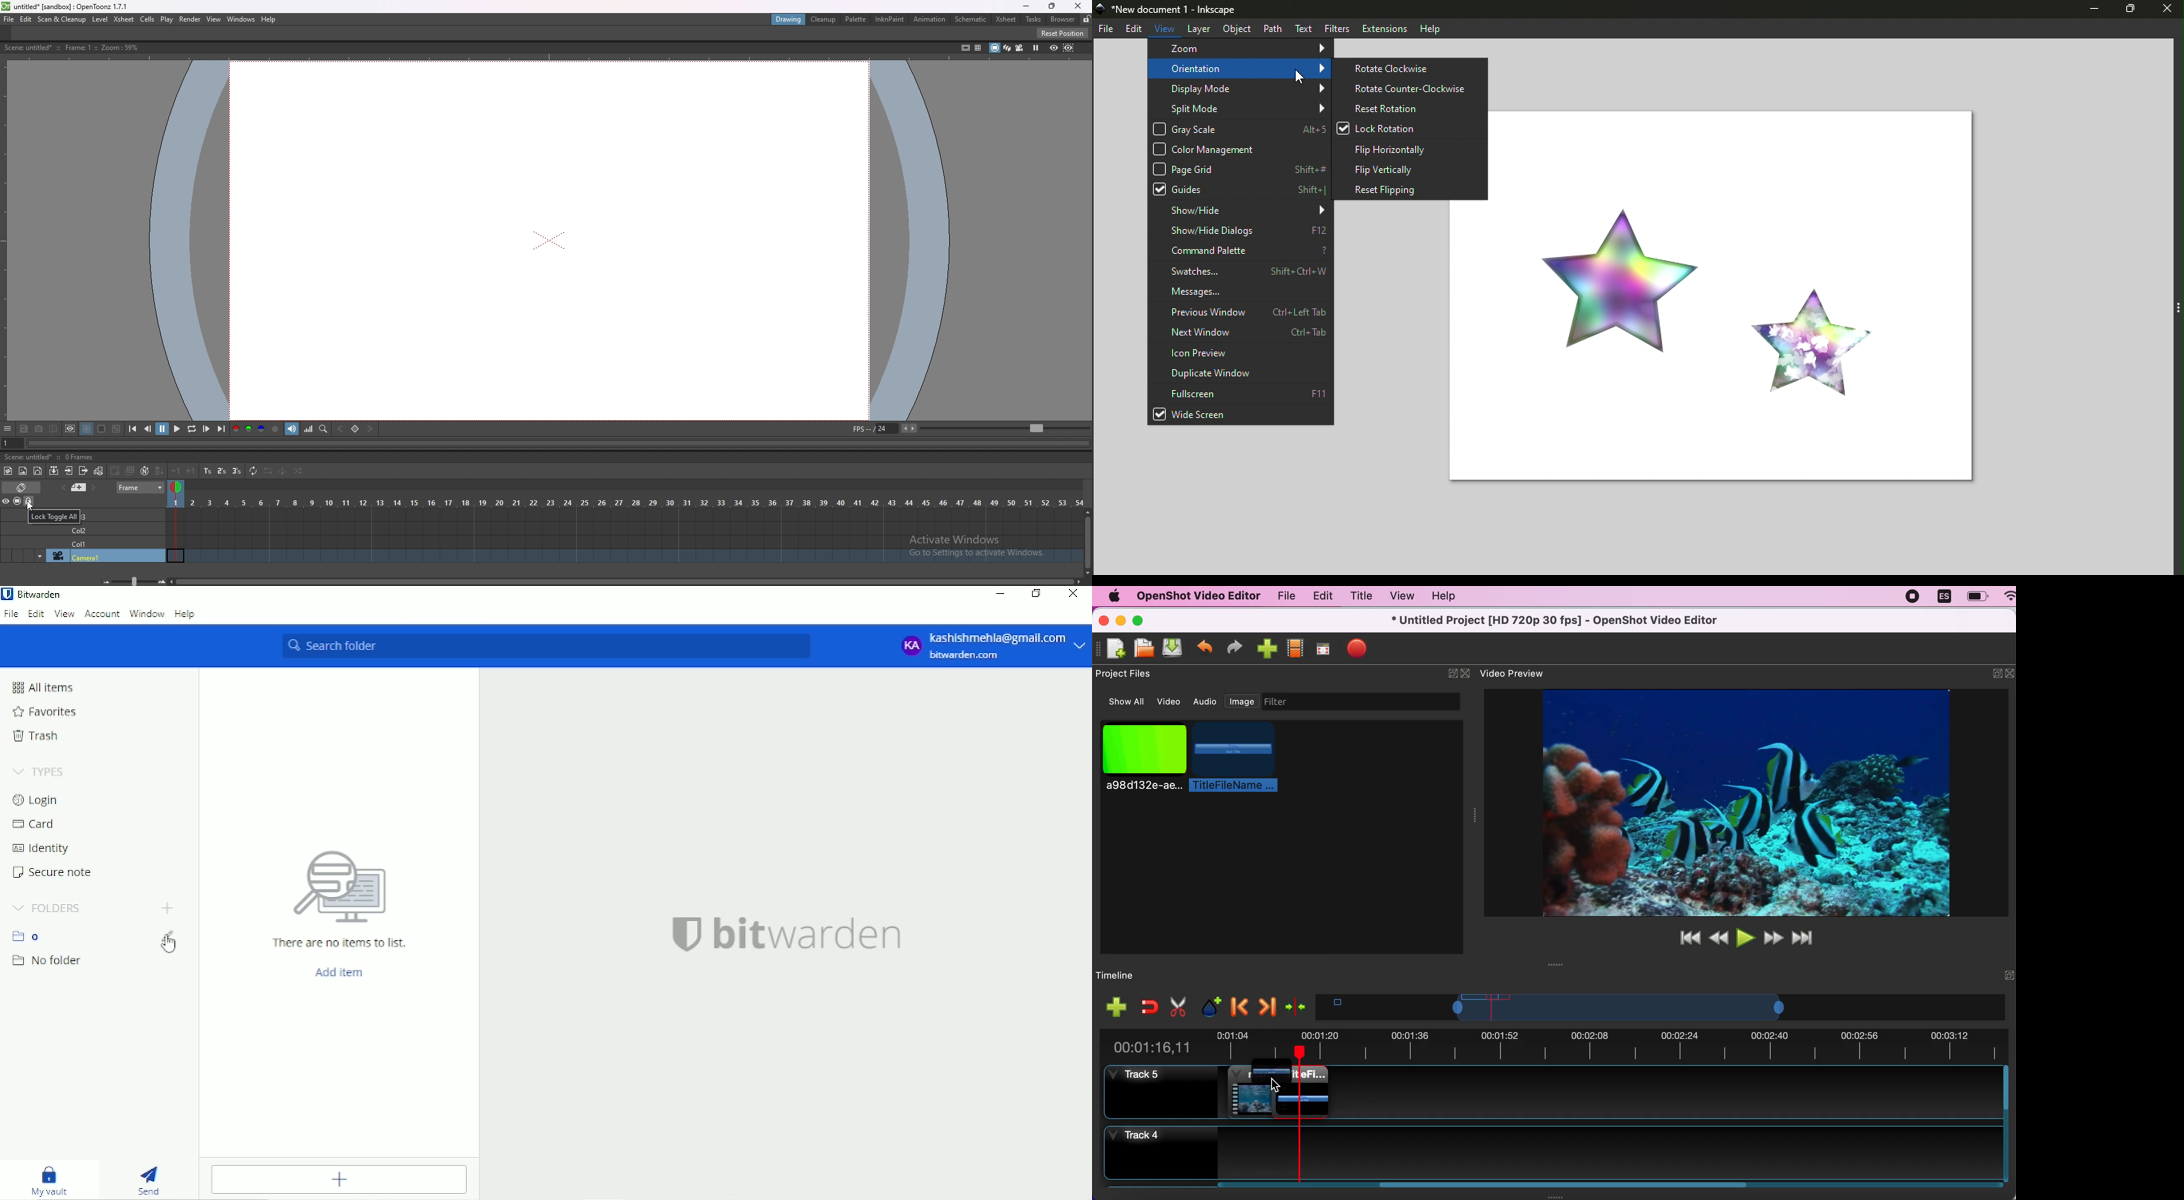  What do you see at coordinates (130, 582) in the screenshot?
I see `zoom` at bounding box center [130, 582].